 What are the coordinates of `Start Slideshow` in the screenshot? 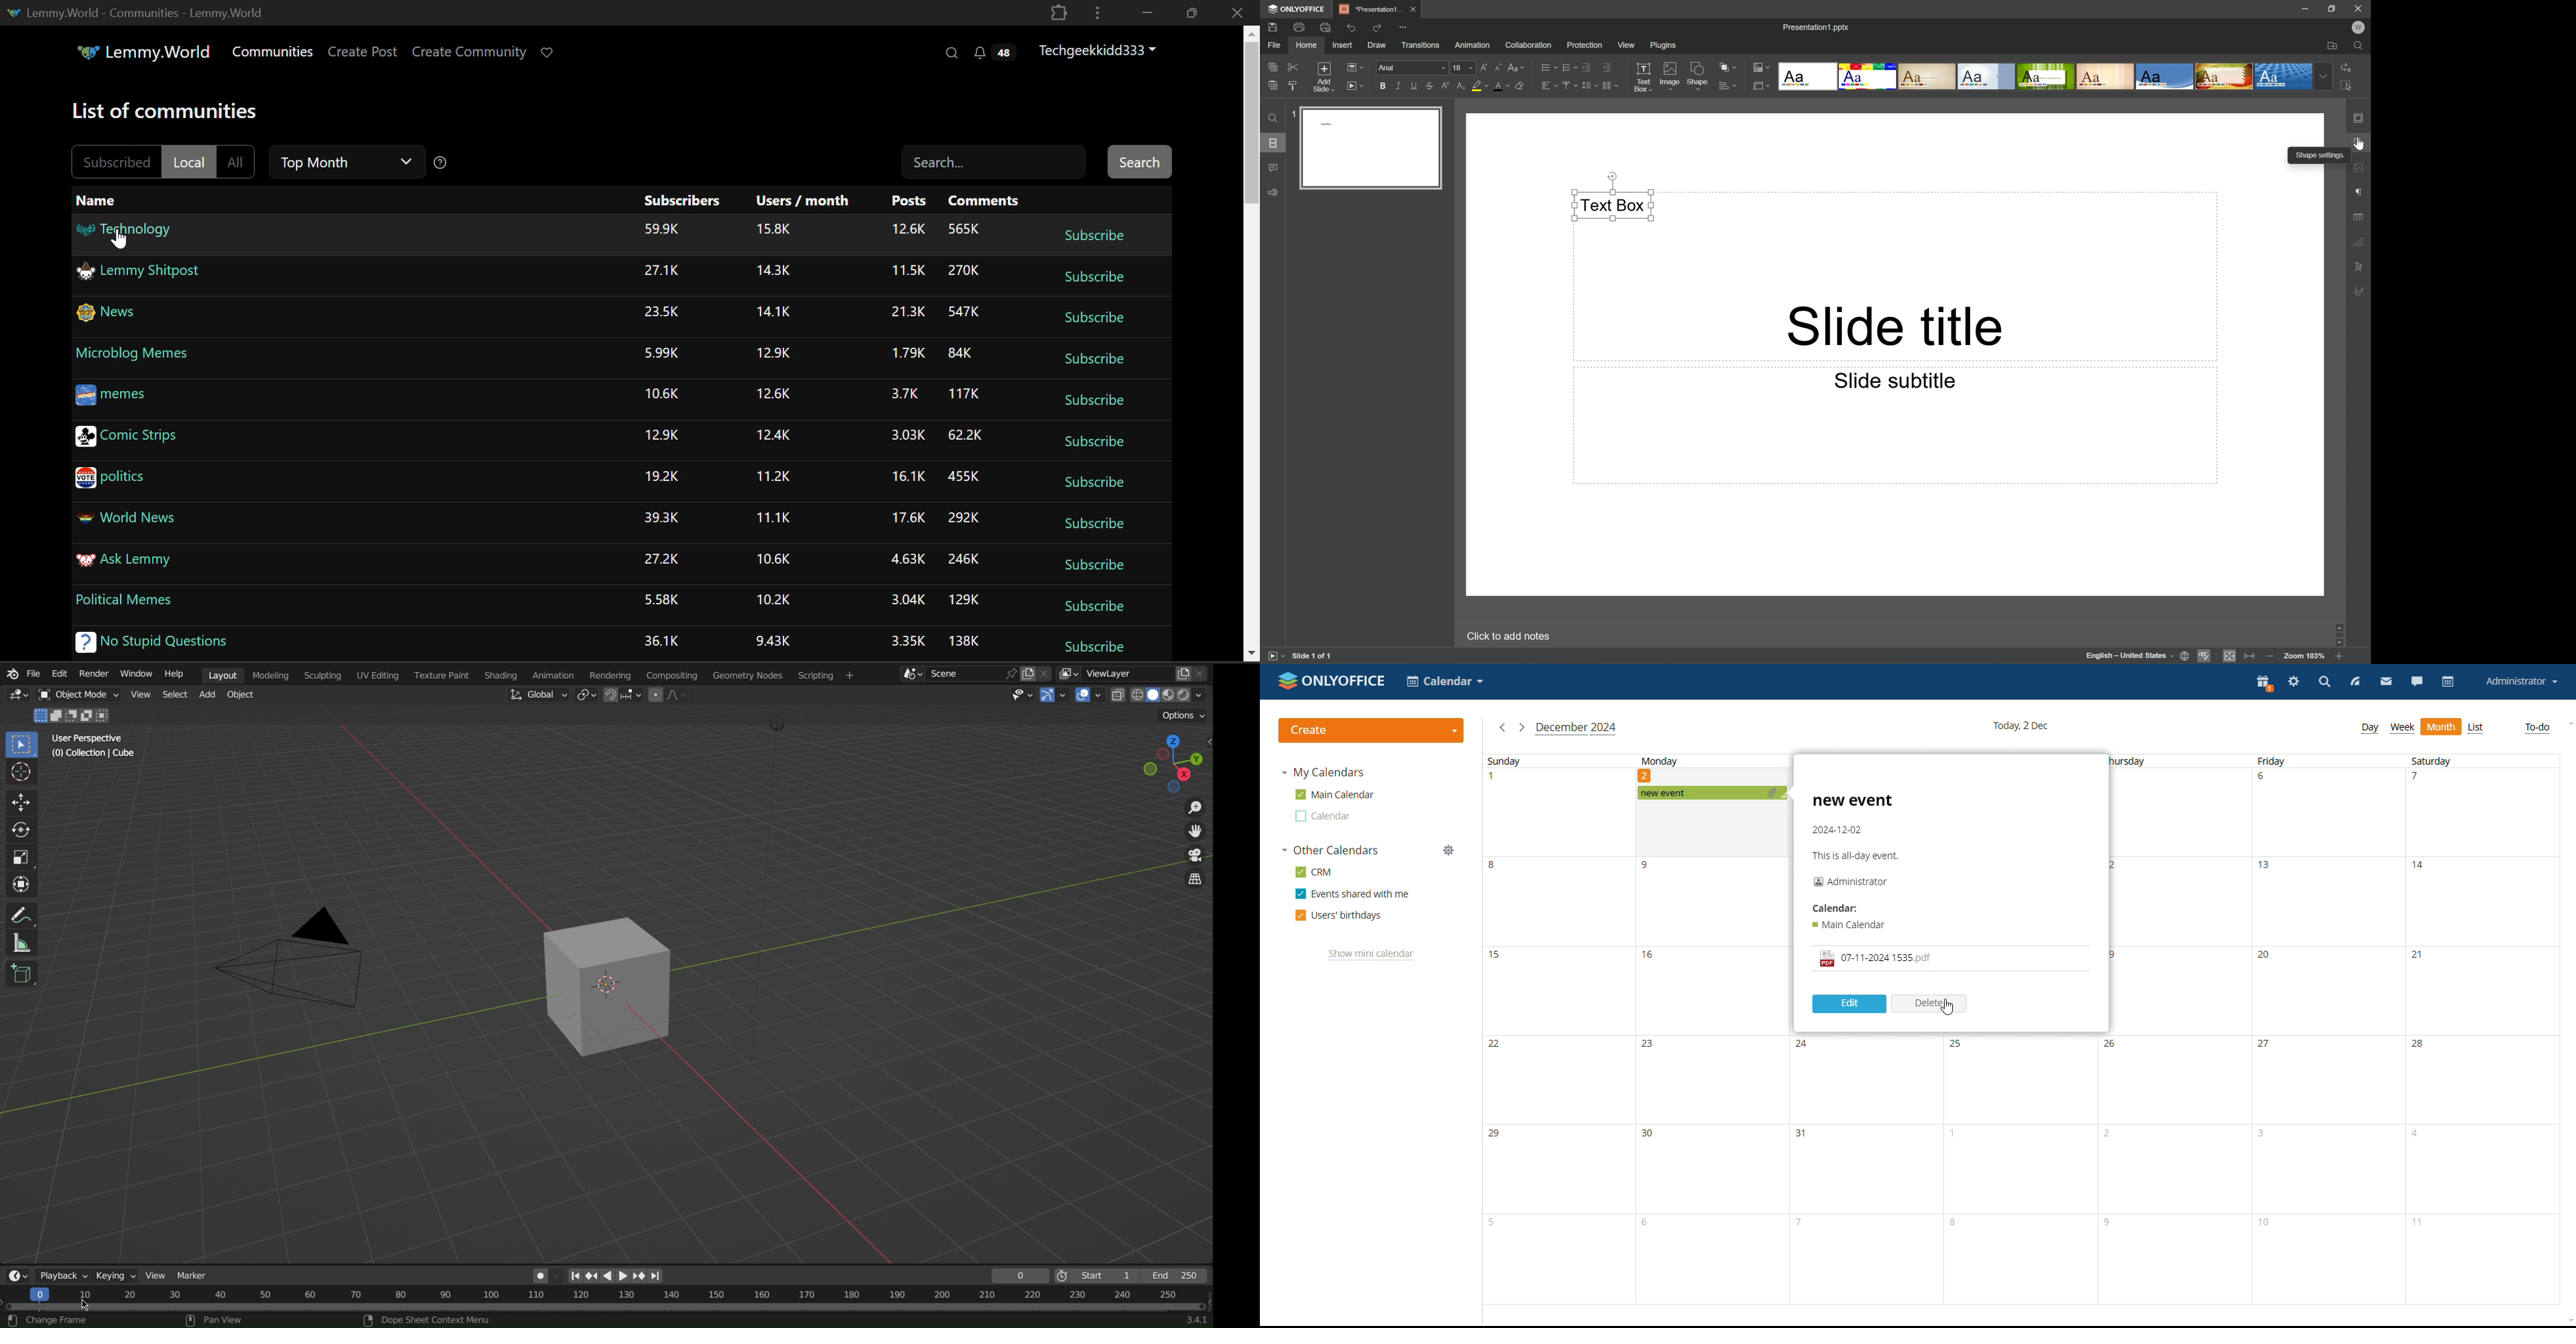 It's located at (1354, 85).